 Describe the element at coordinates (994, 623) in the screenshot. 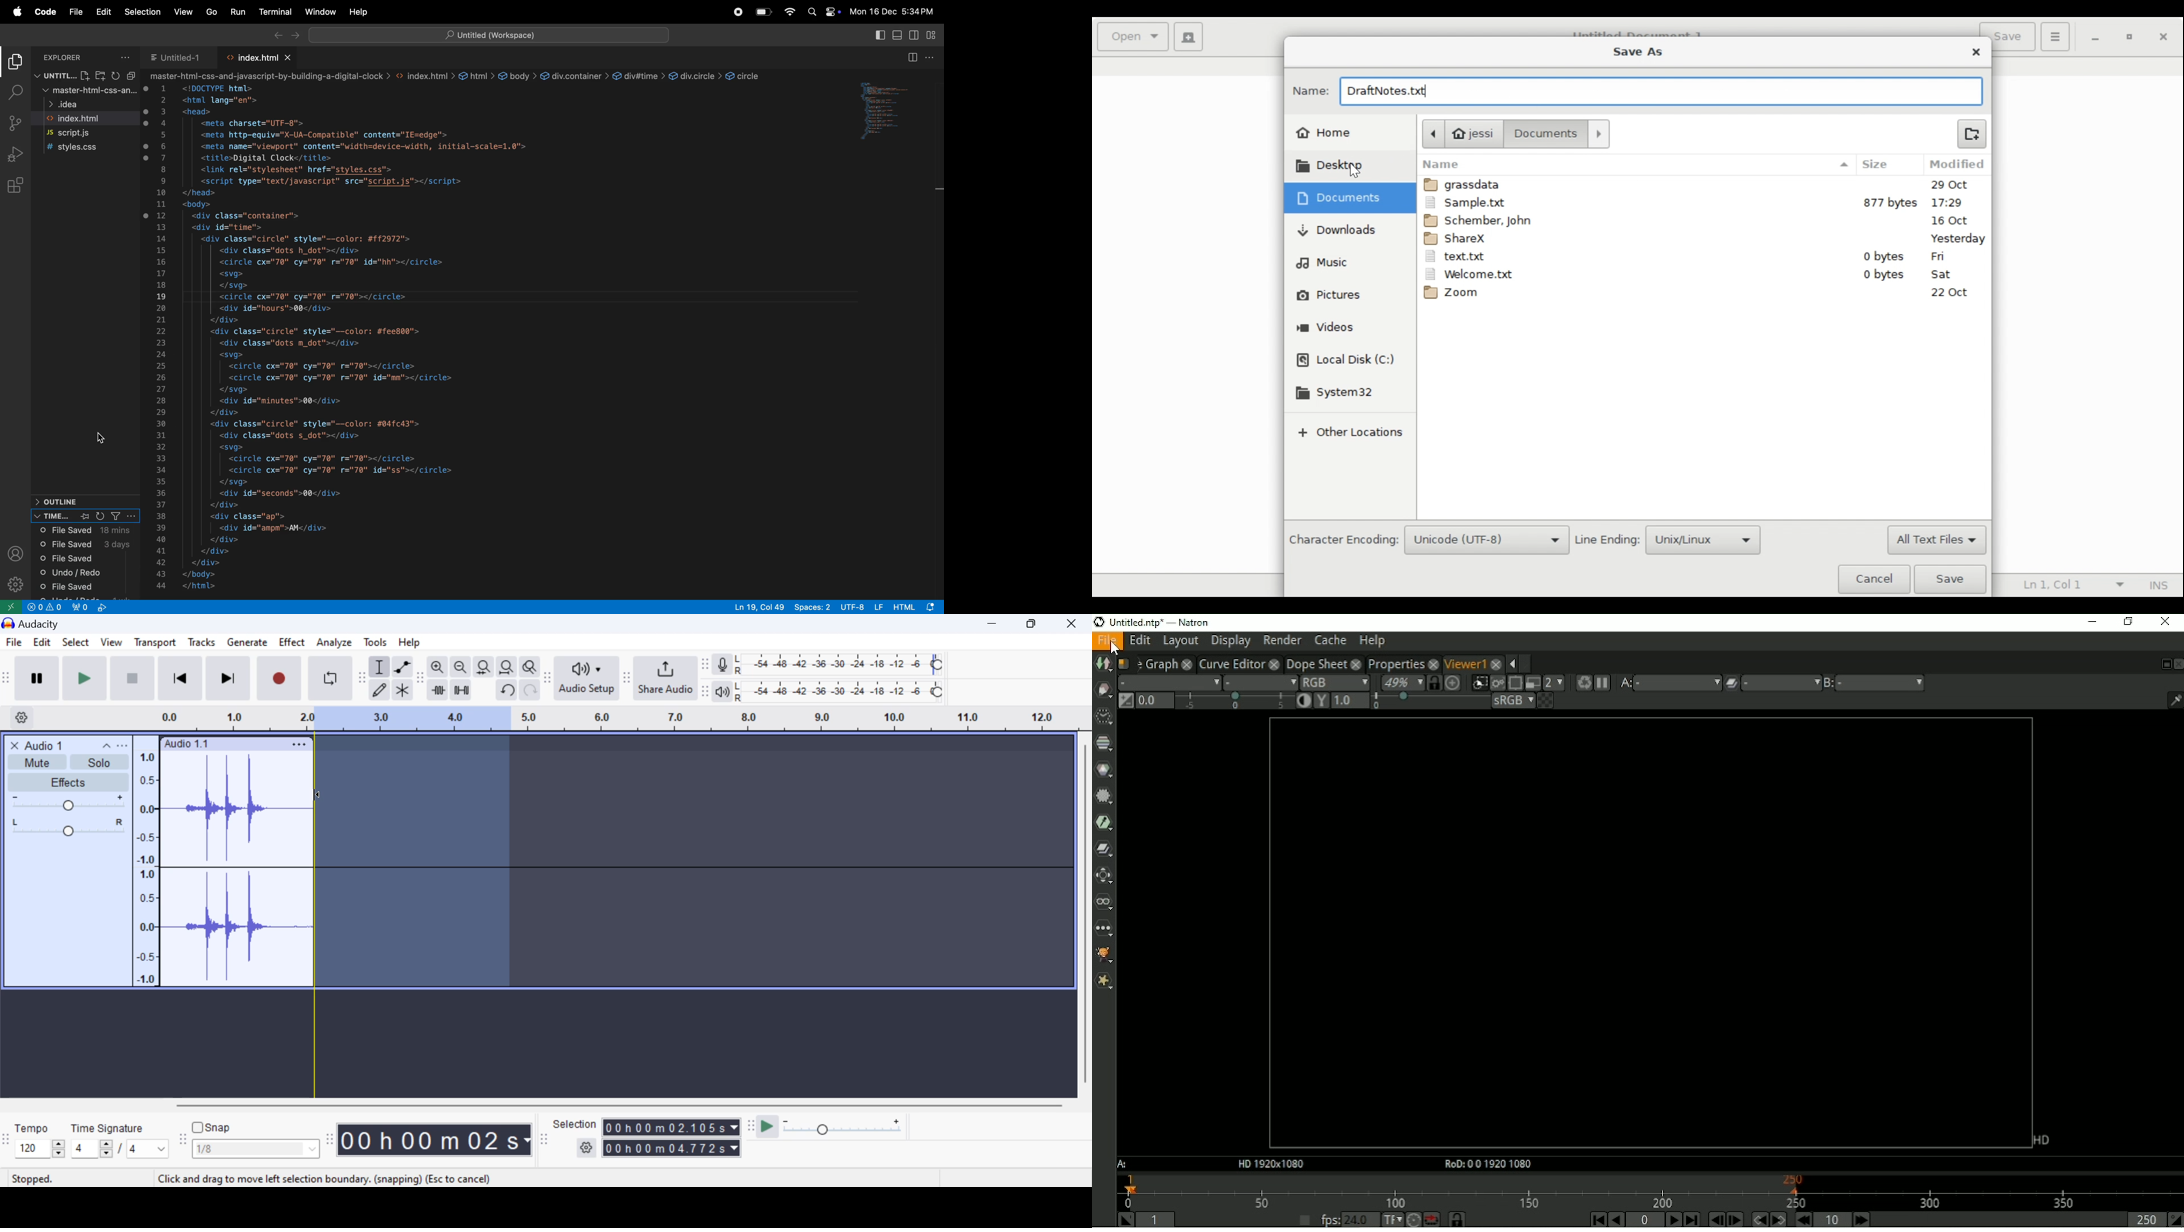

I see `Restore Down` at that location.